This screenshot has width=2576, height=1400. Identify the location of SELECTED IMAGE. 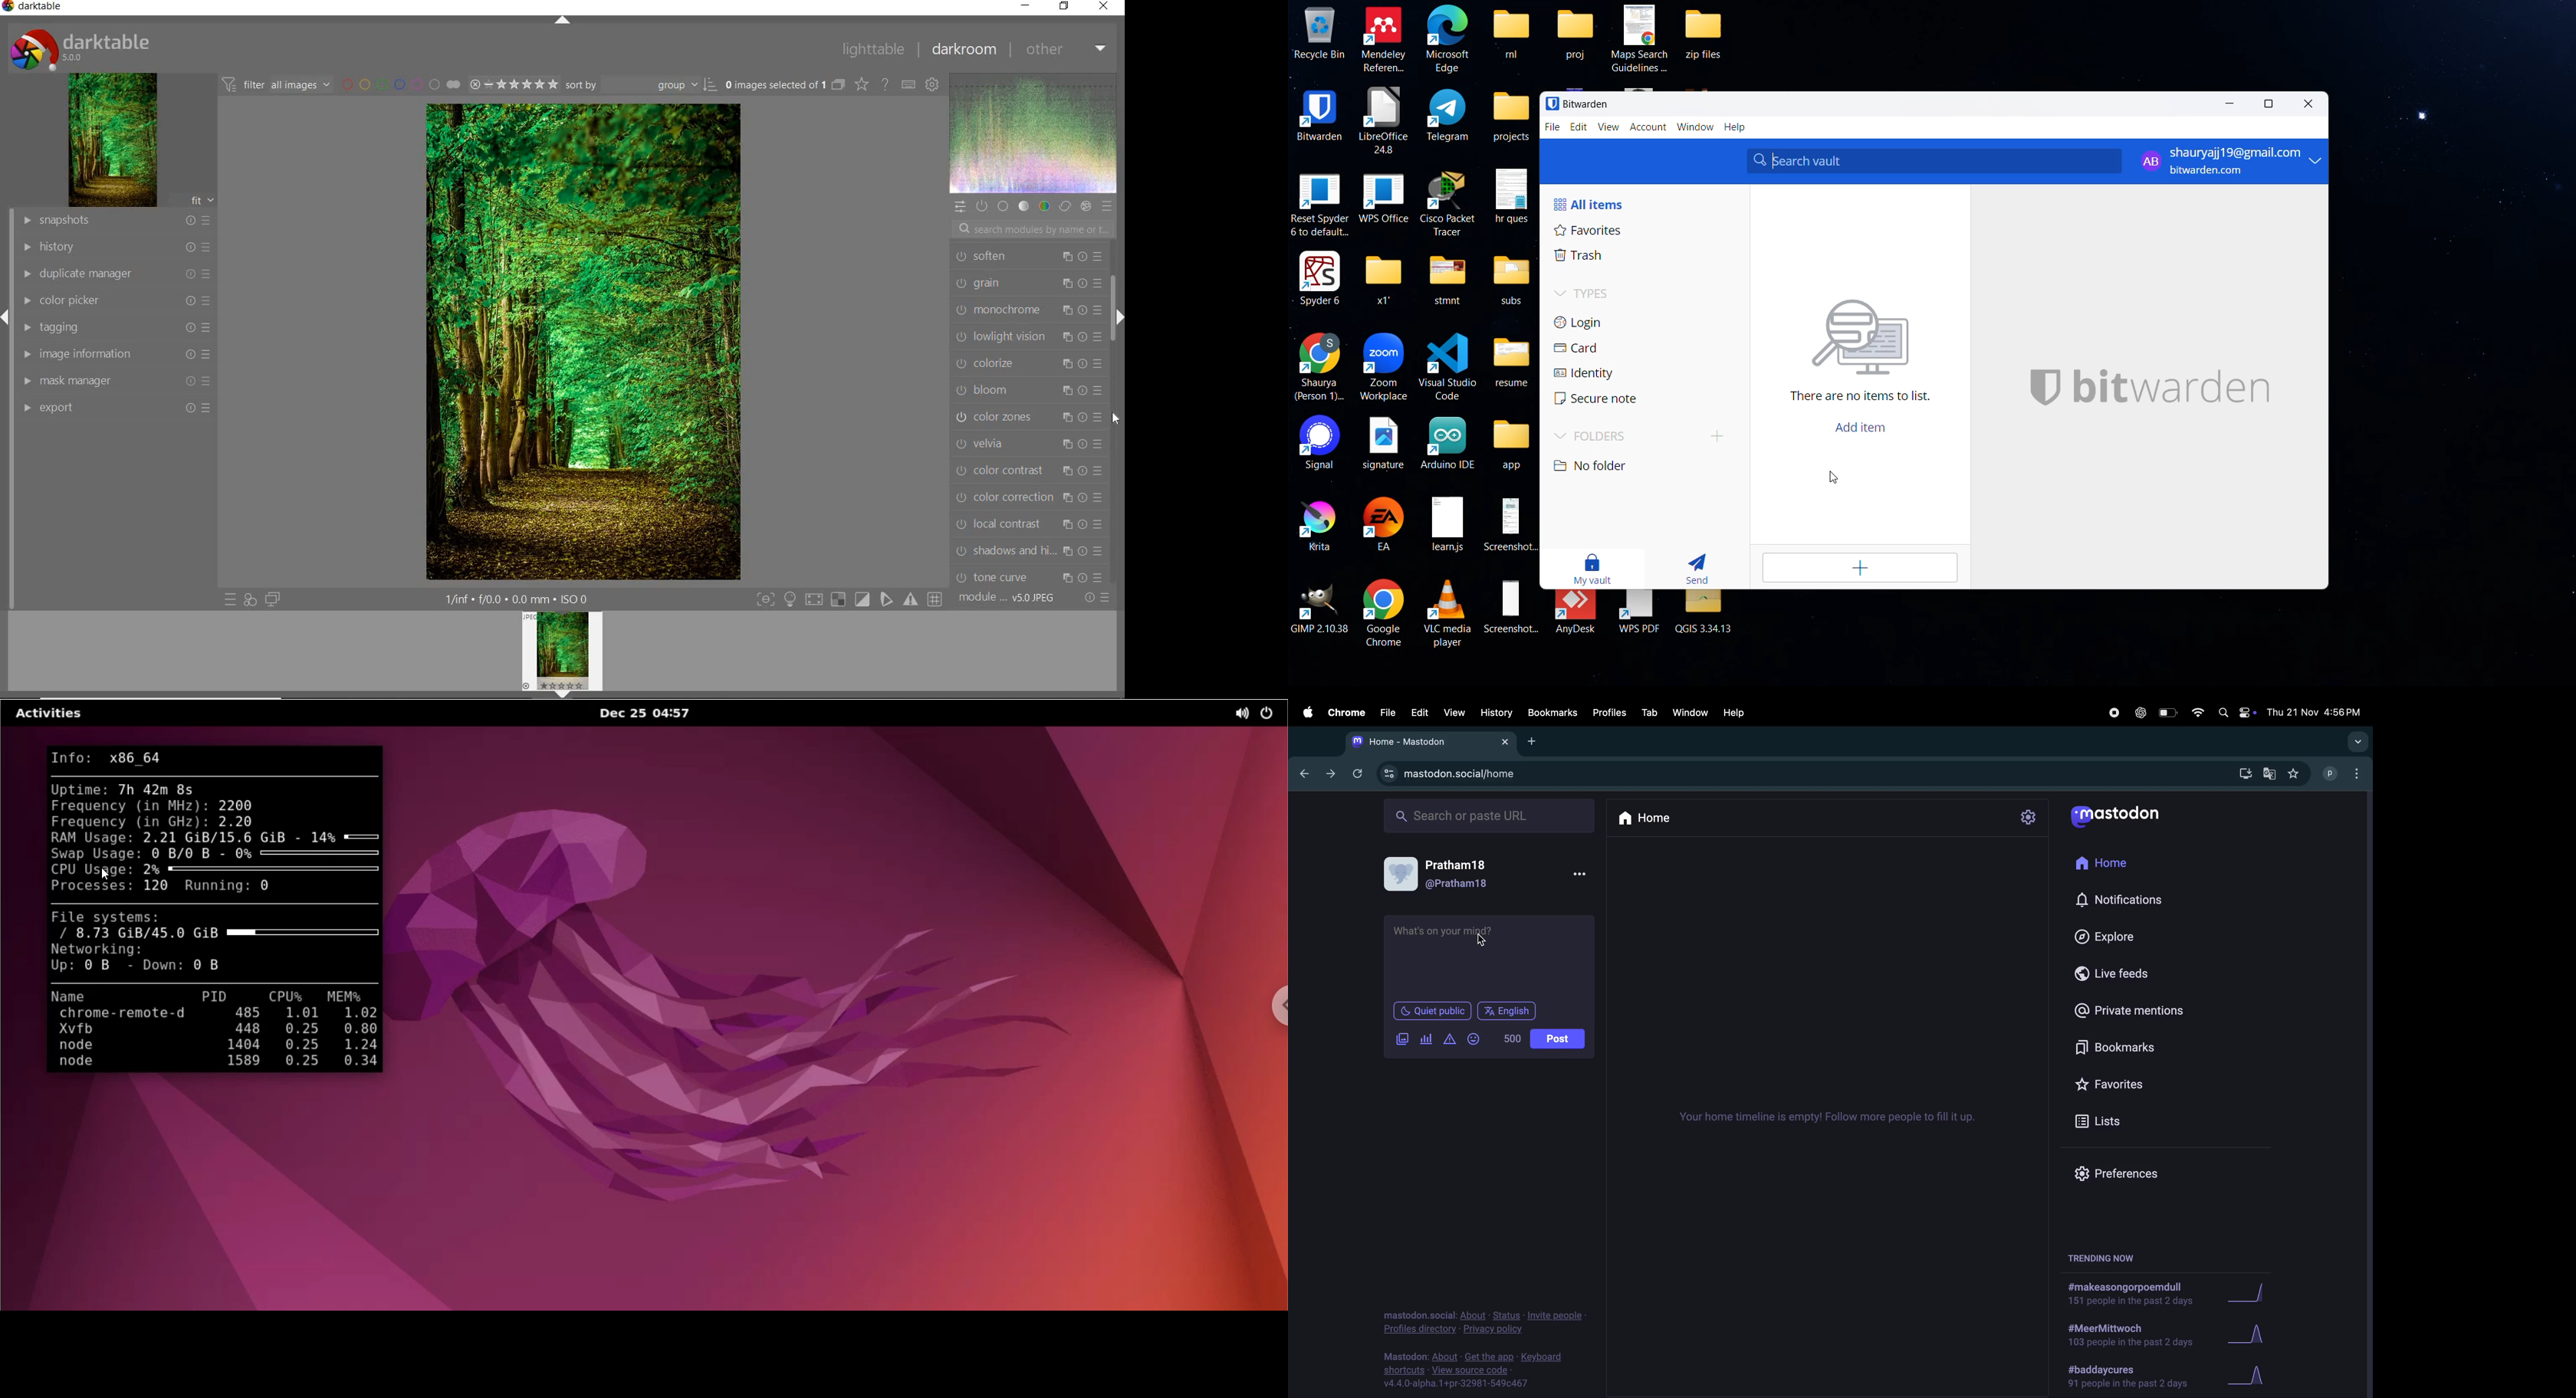
(775, 86).